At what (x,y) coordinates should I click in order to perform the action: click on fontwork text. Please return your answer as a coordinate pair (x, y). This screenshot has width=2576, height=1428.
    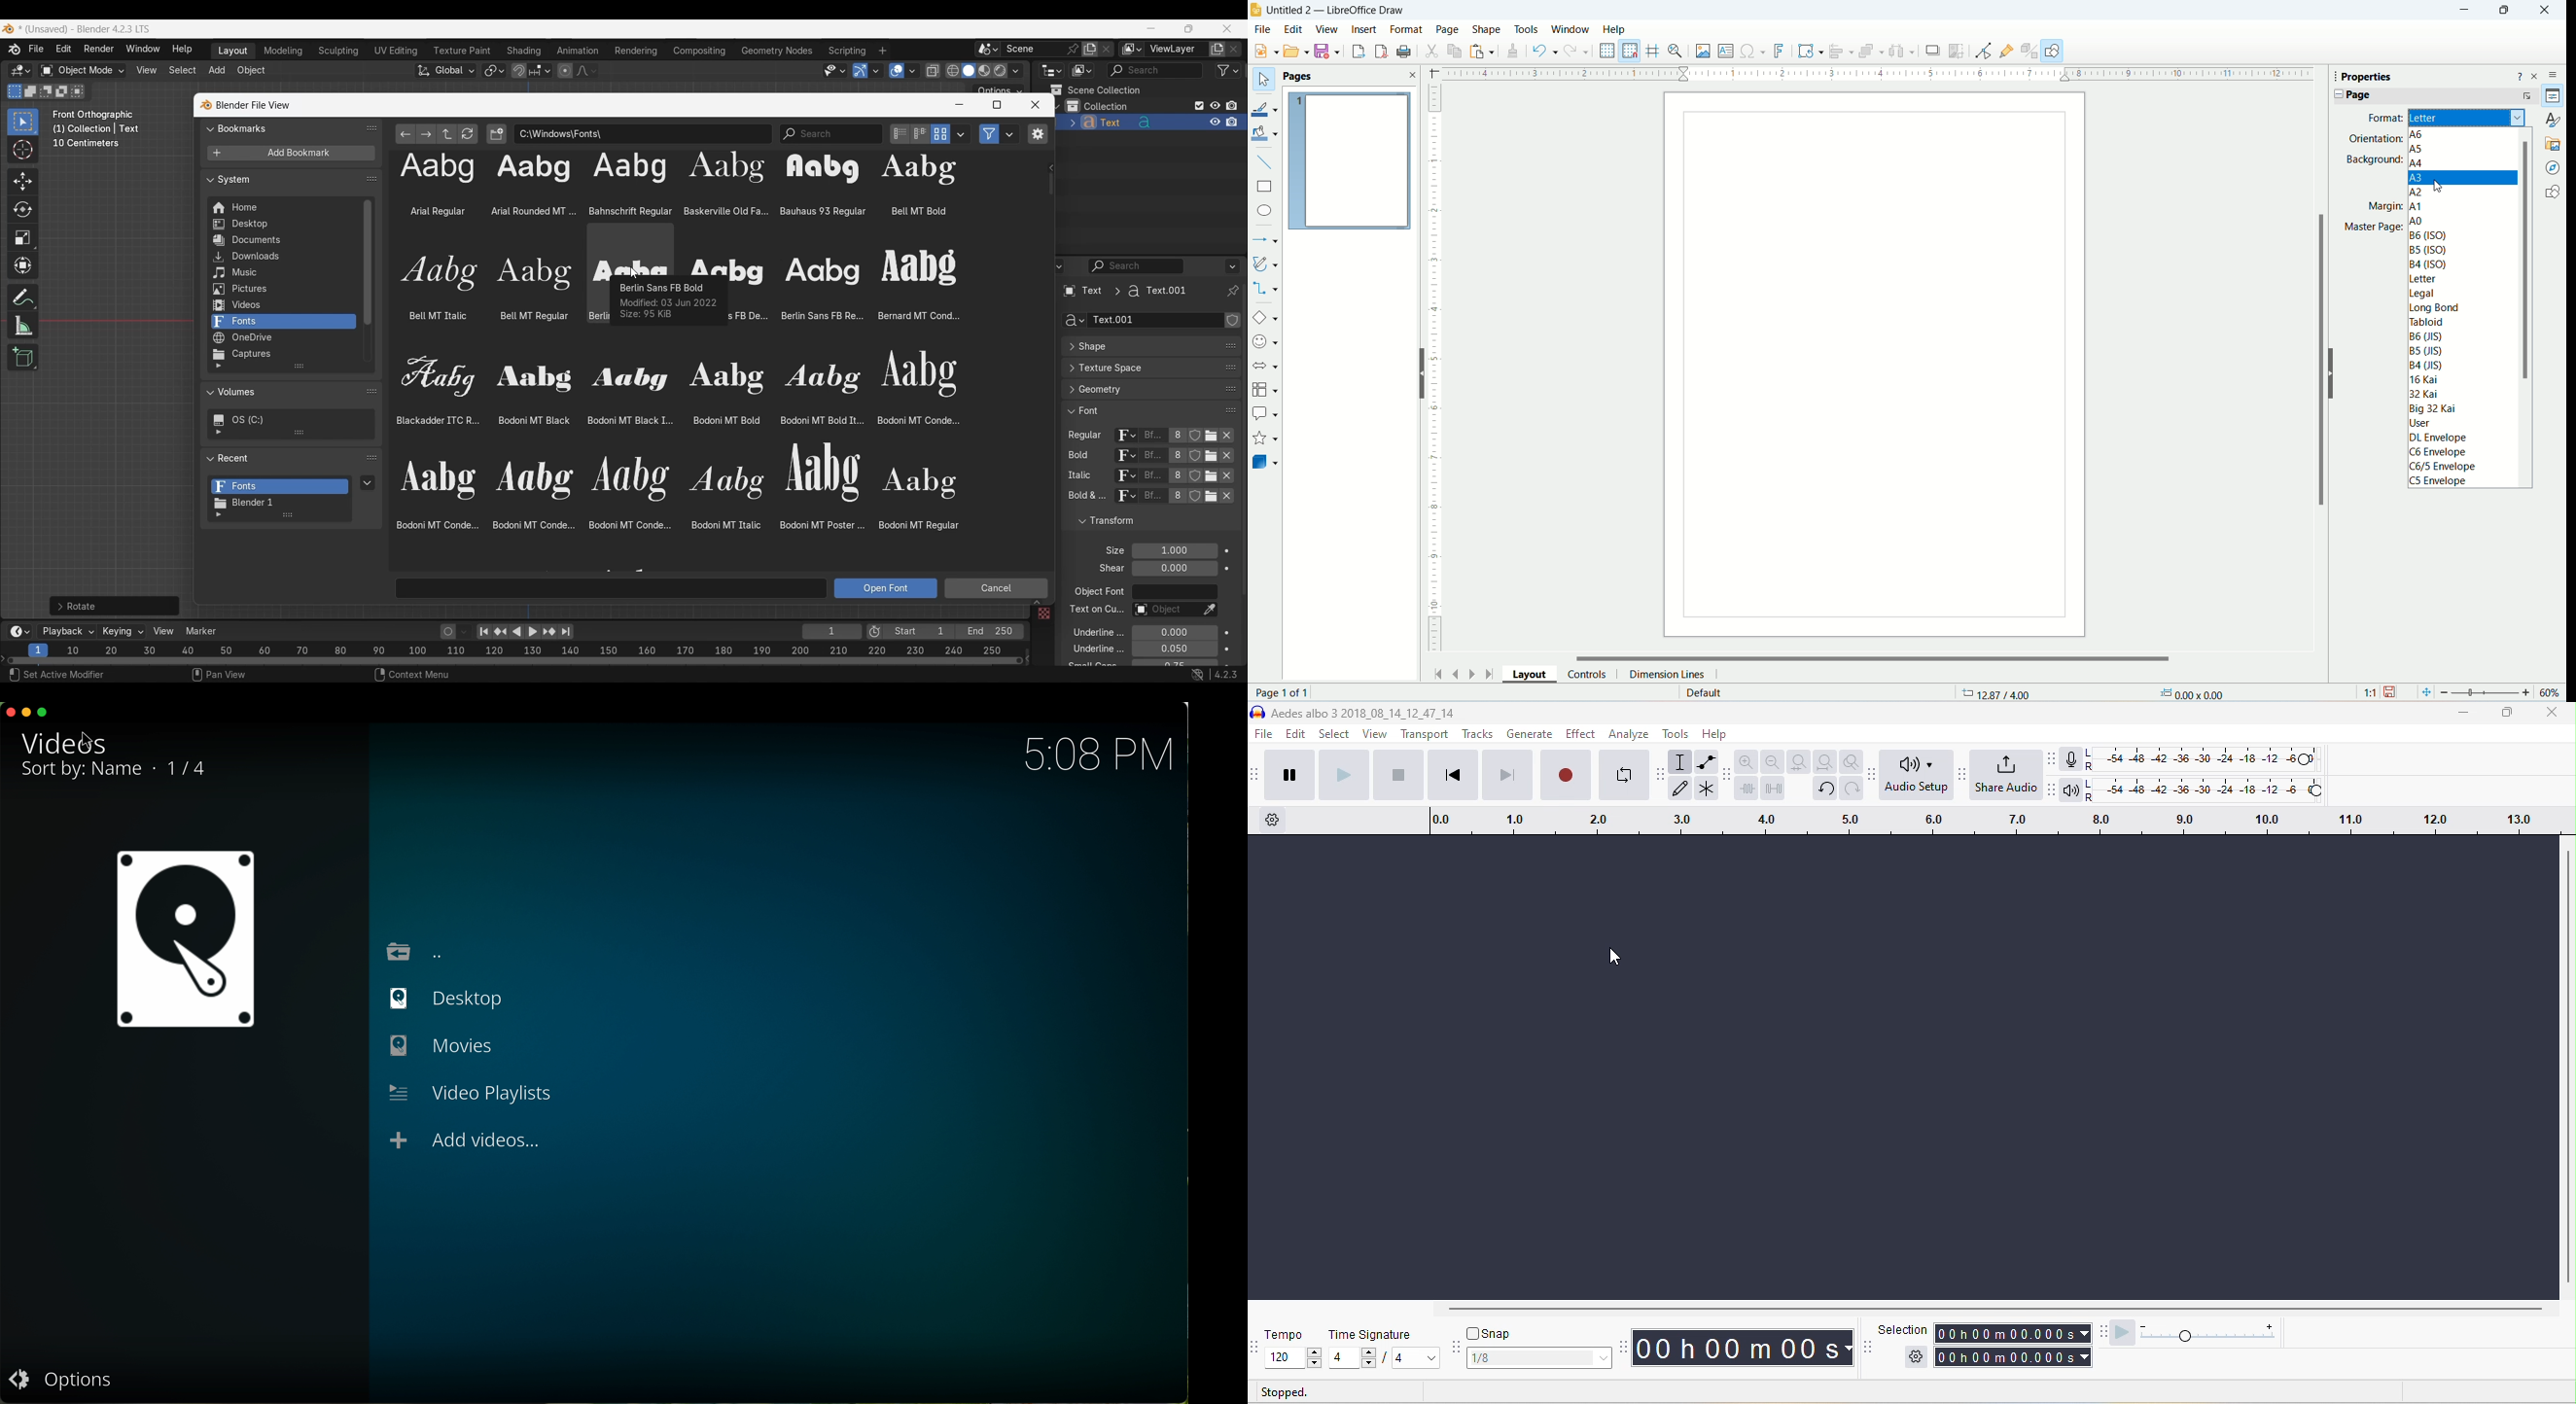
    Looking at the image, I should click on (1780, 52).